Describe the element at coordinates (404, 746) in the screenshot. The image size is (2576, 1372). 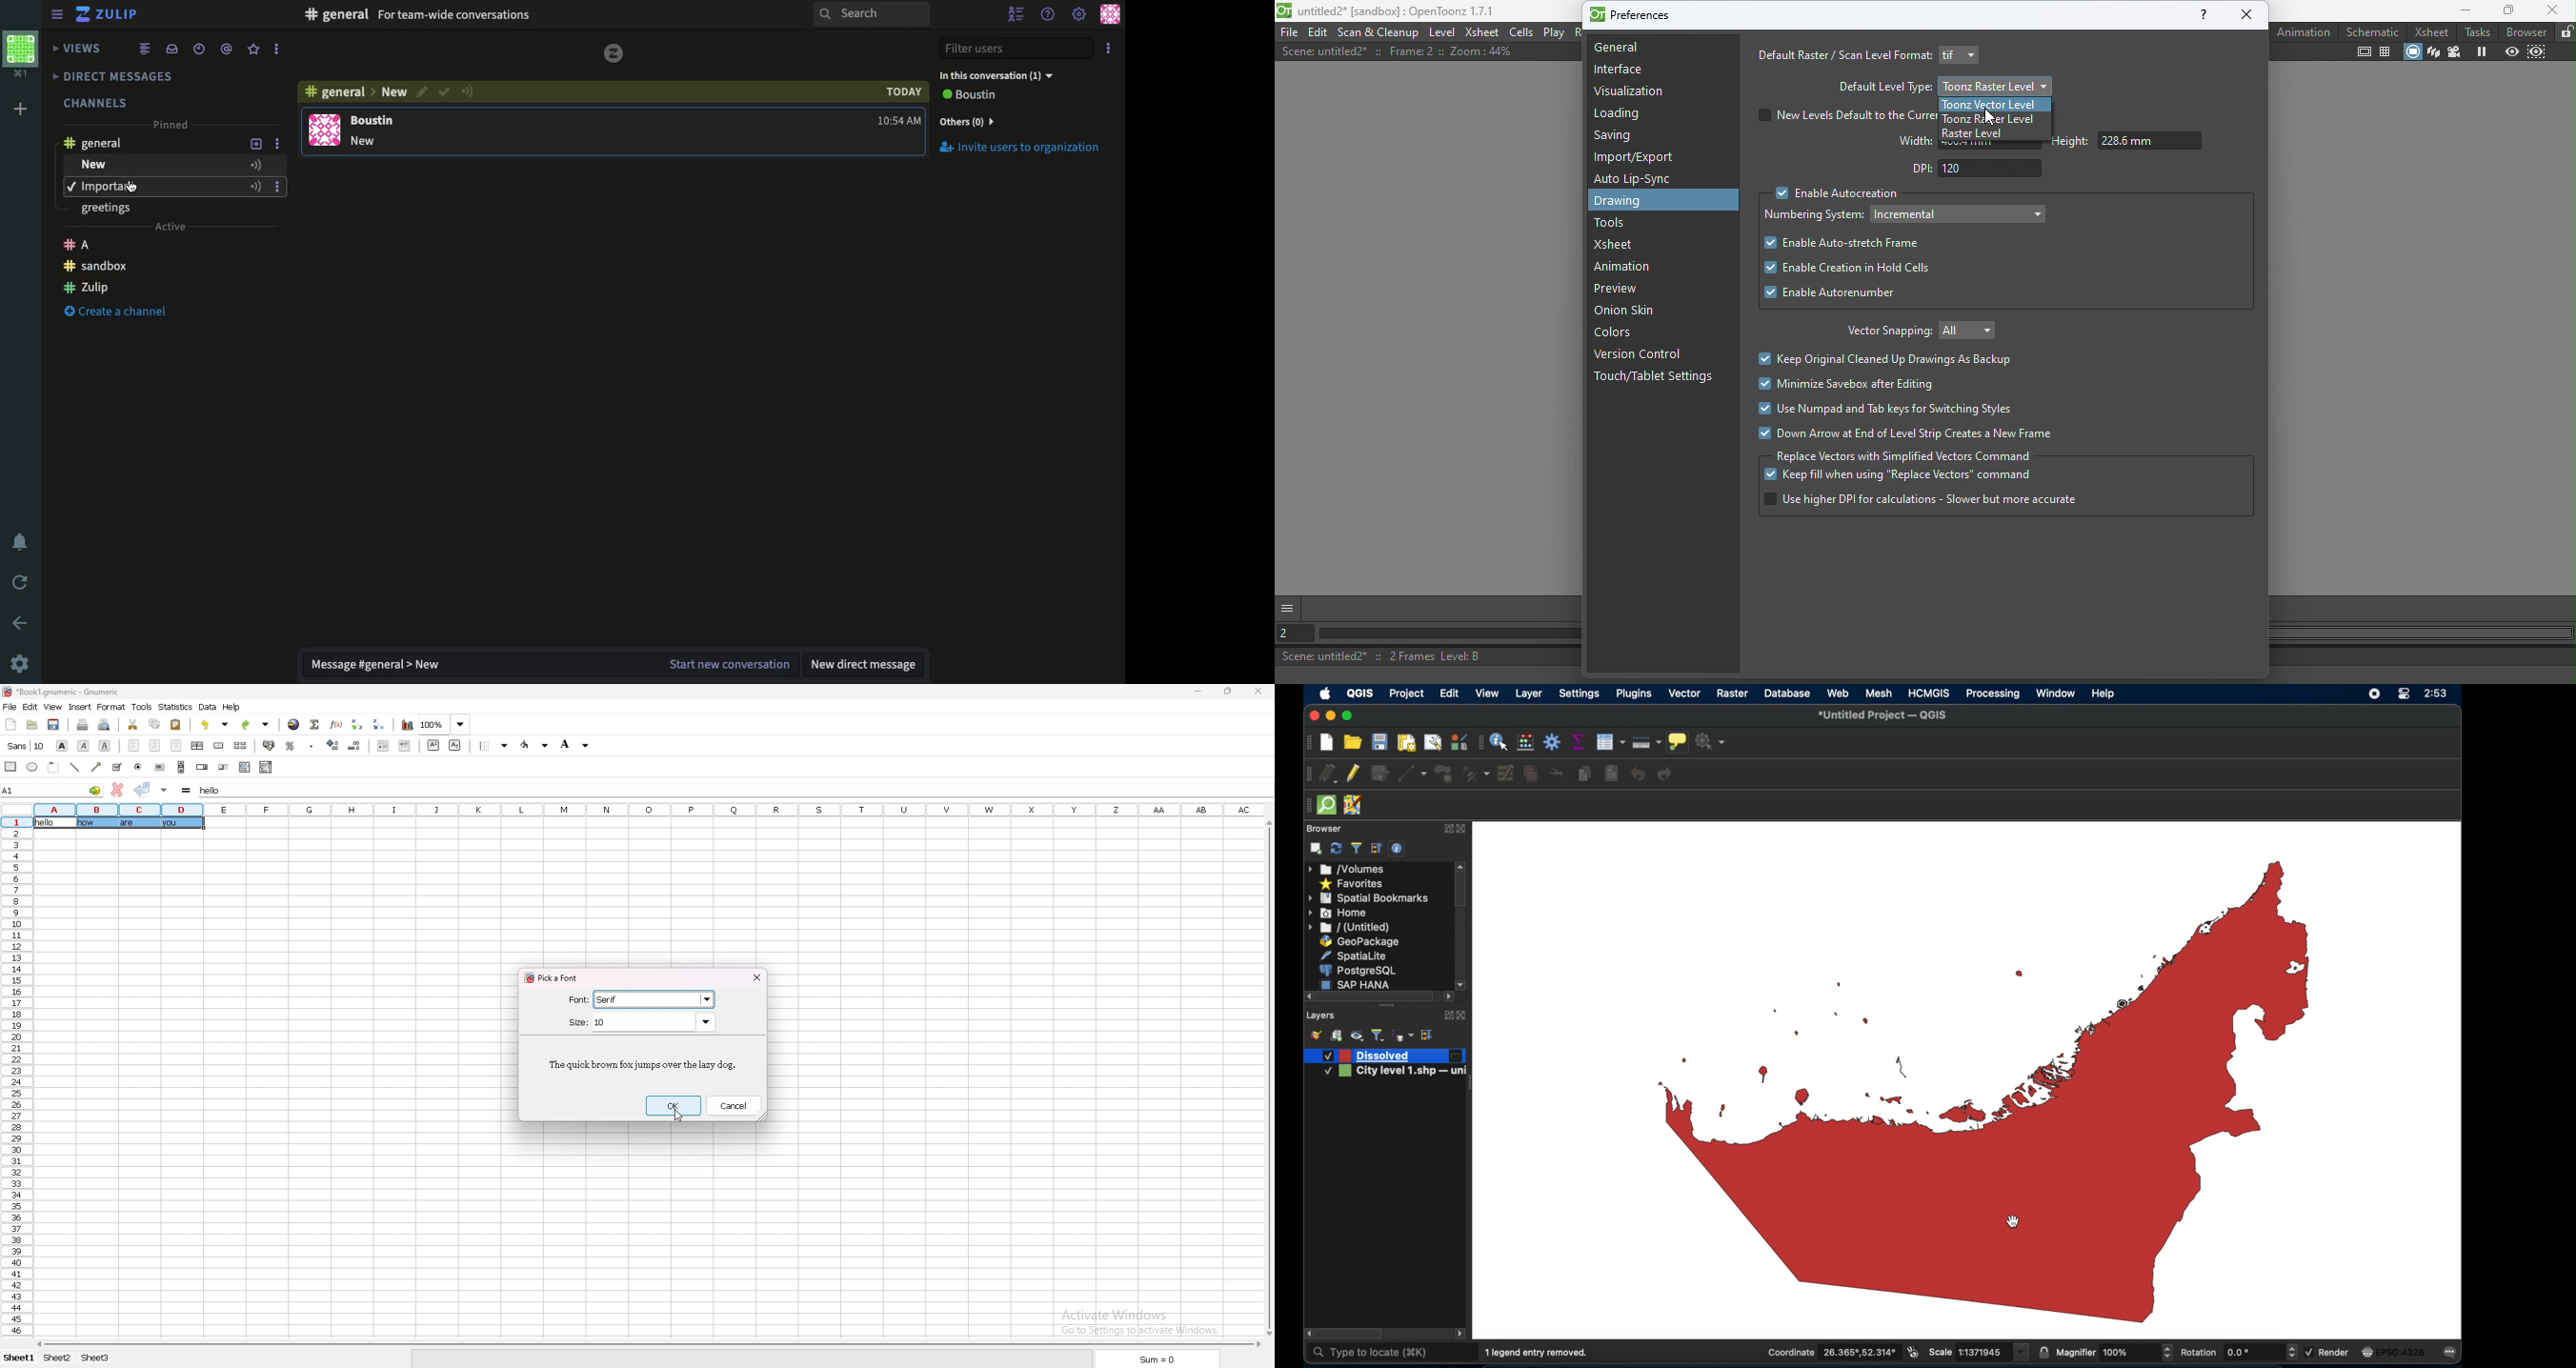
I see `increase indent` at that location.